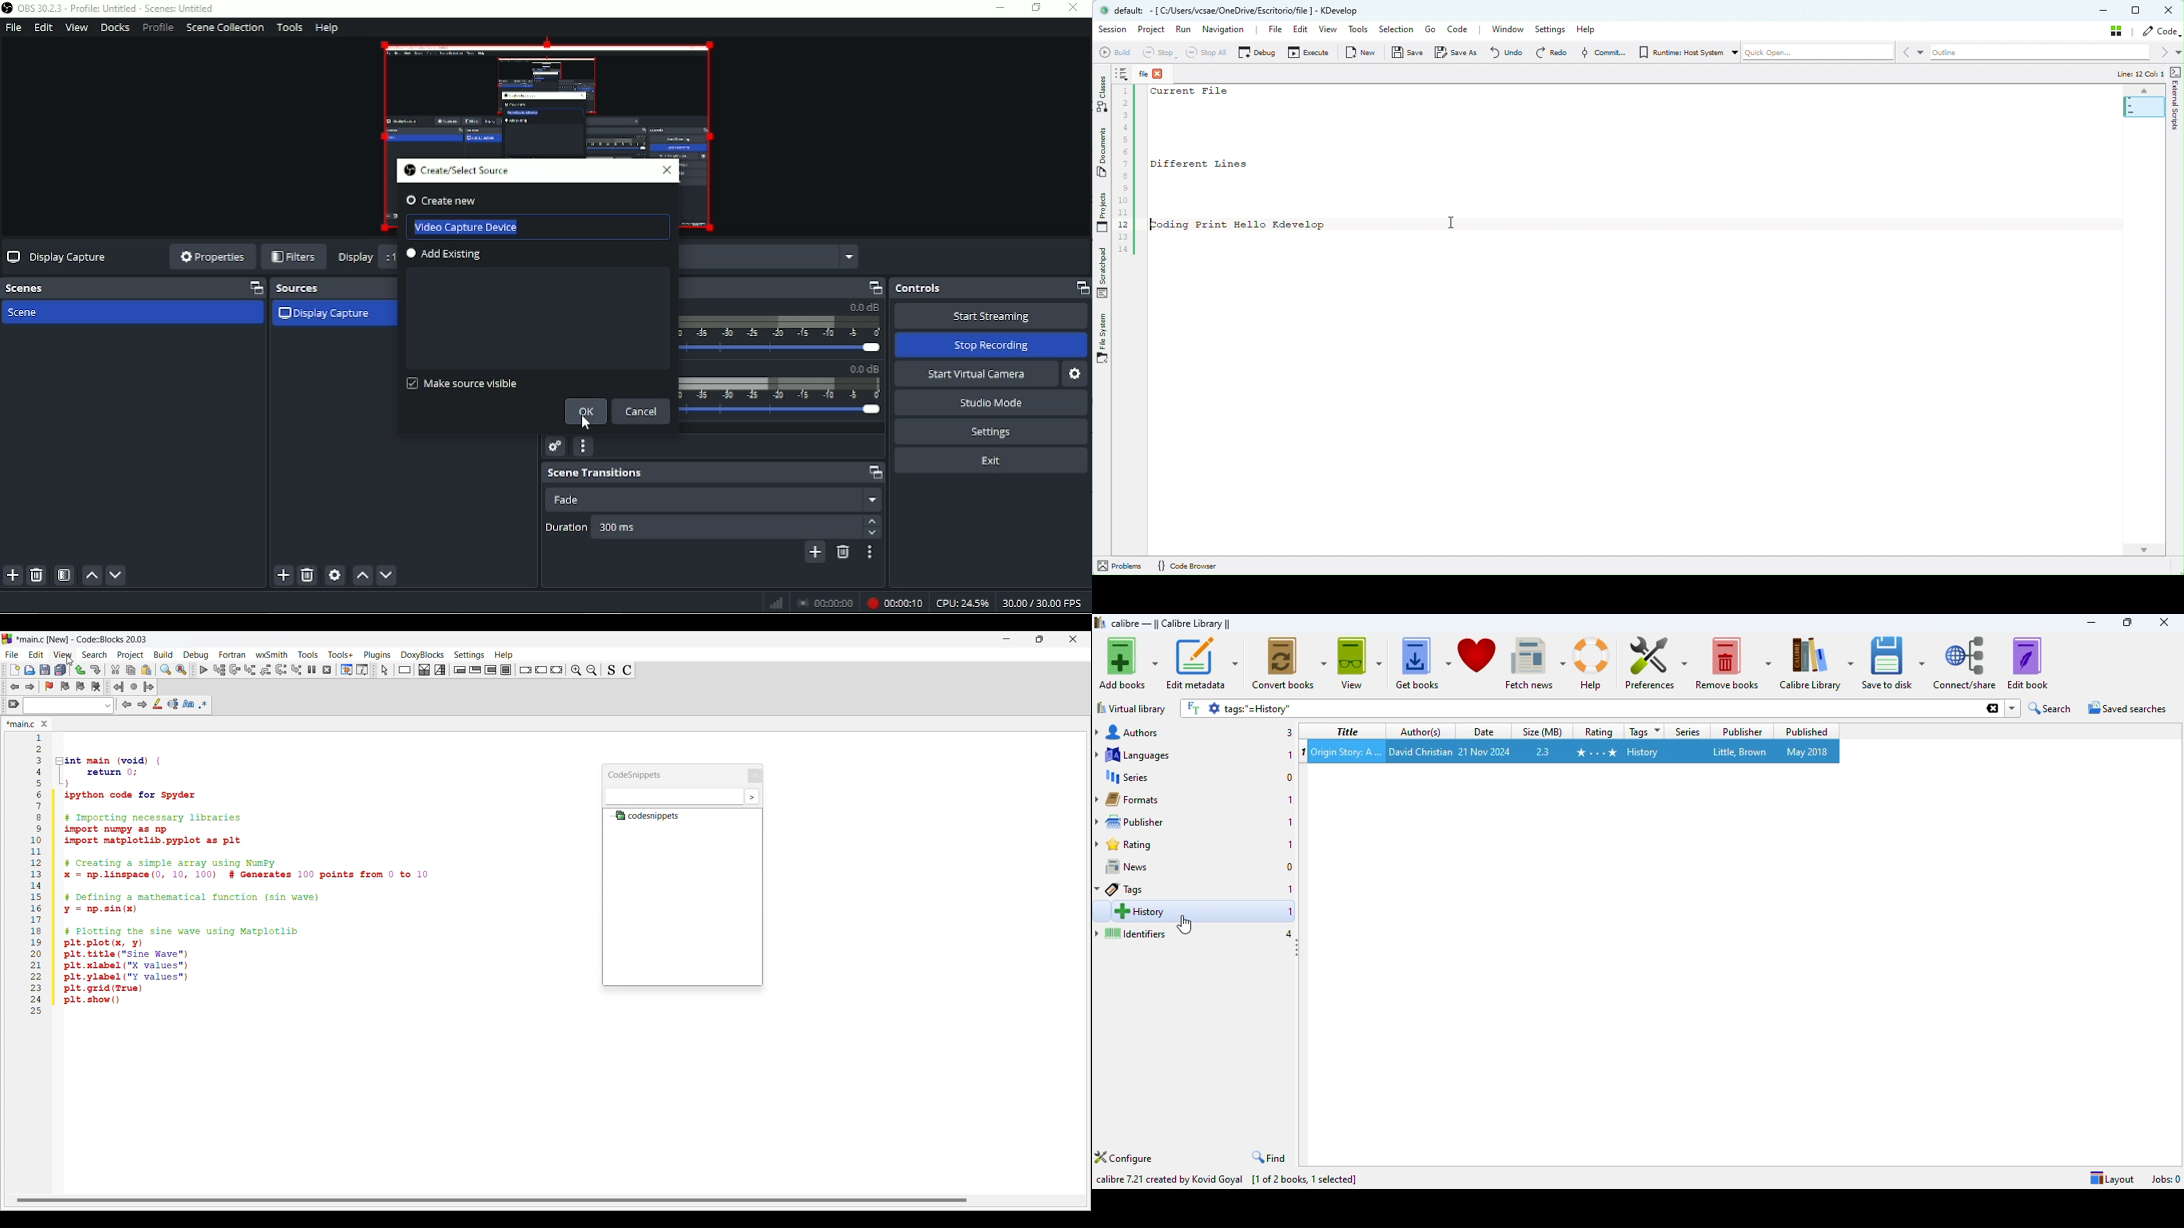 This screenshot has height=1232, width=2184. Describe the element at coordinates (457, 172) in the screenshot. I see `Create/Select source` at that location.